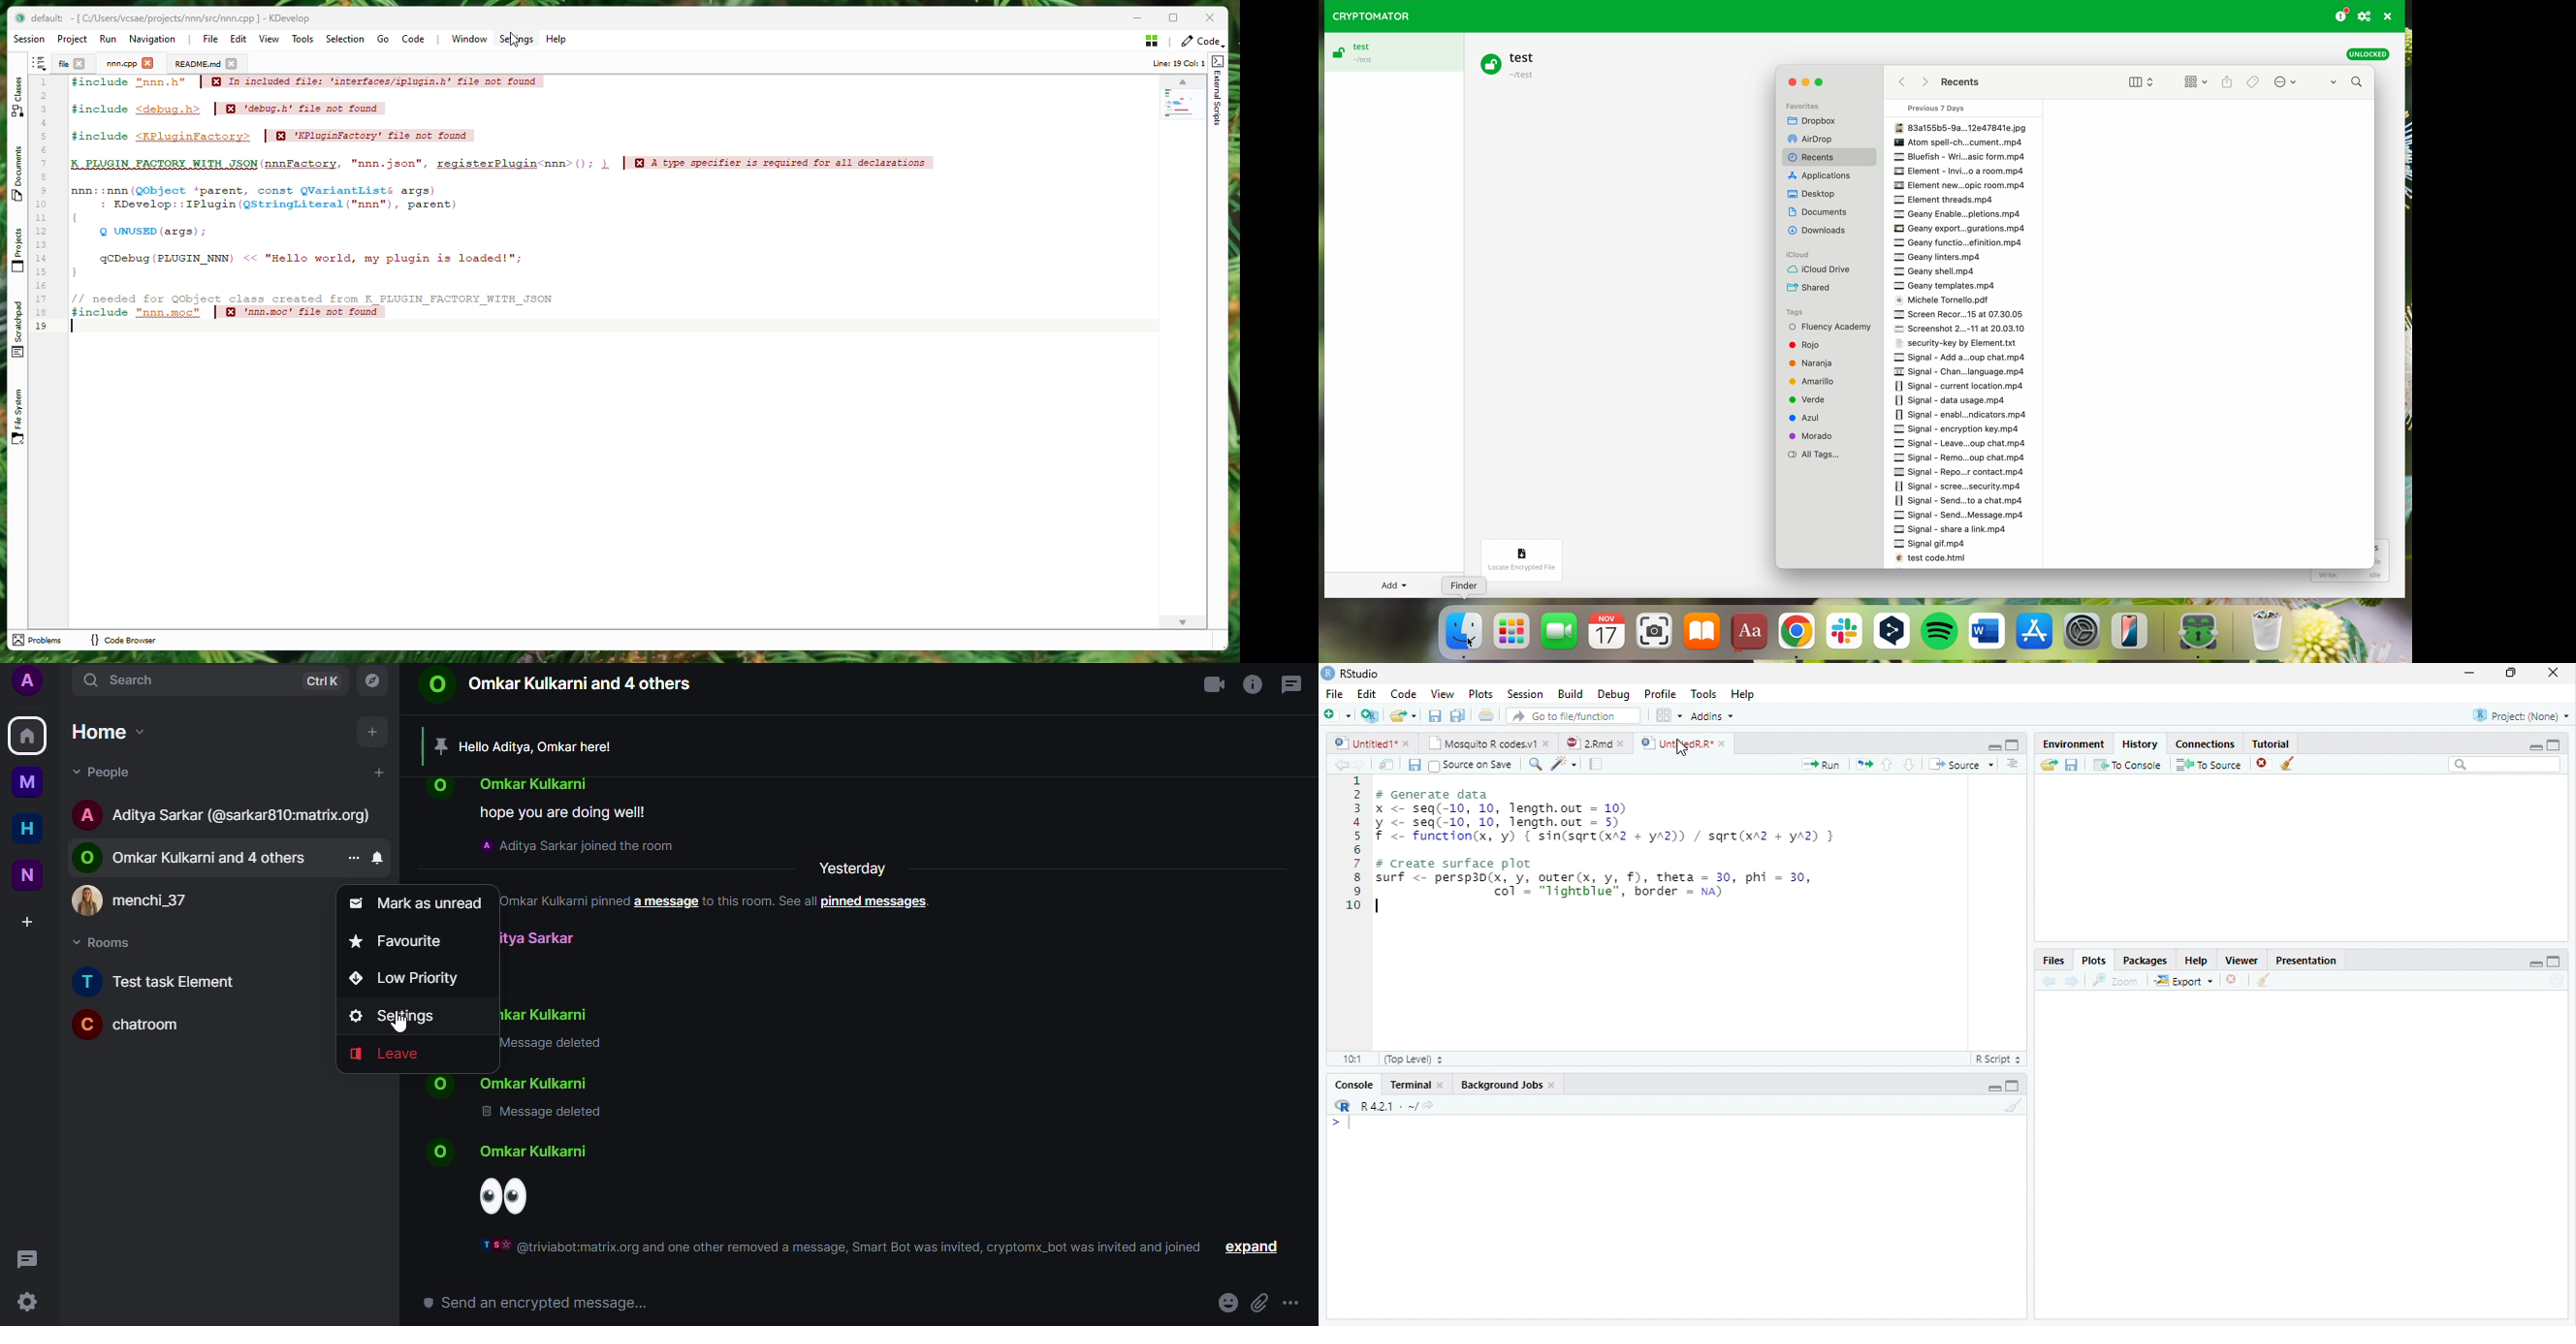  What do you see at coordinates (1524, 694) in the screenshot?
I see `Session` at bounding box center [1524, 694].